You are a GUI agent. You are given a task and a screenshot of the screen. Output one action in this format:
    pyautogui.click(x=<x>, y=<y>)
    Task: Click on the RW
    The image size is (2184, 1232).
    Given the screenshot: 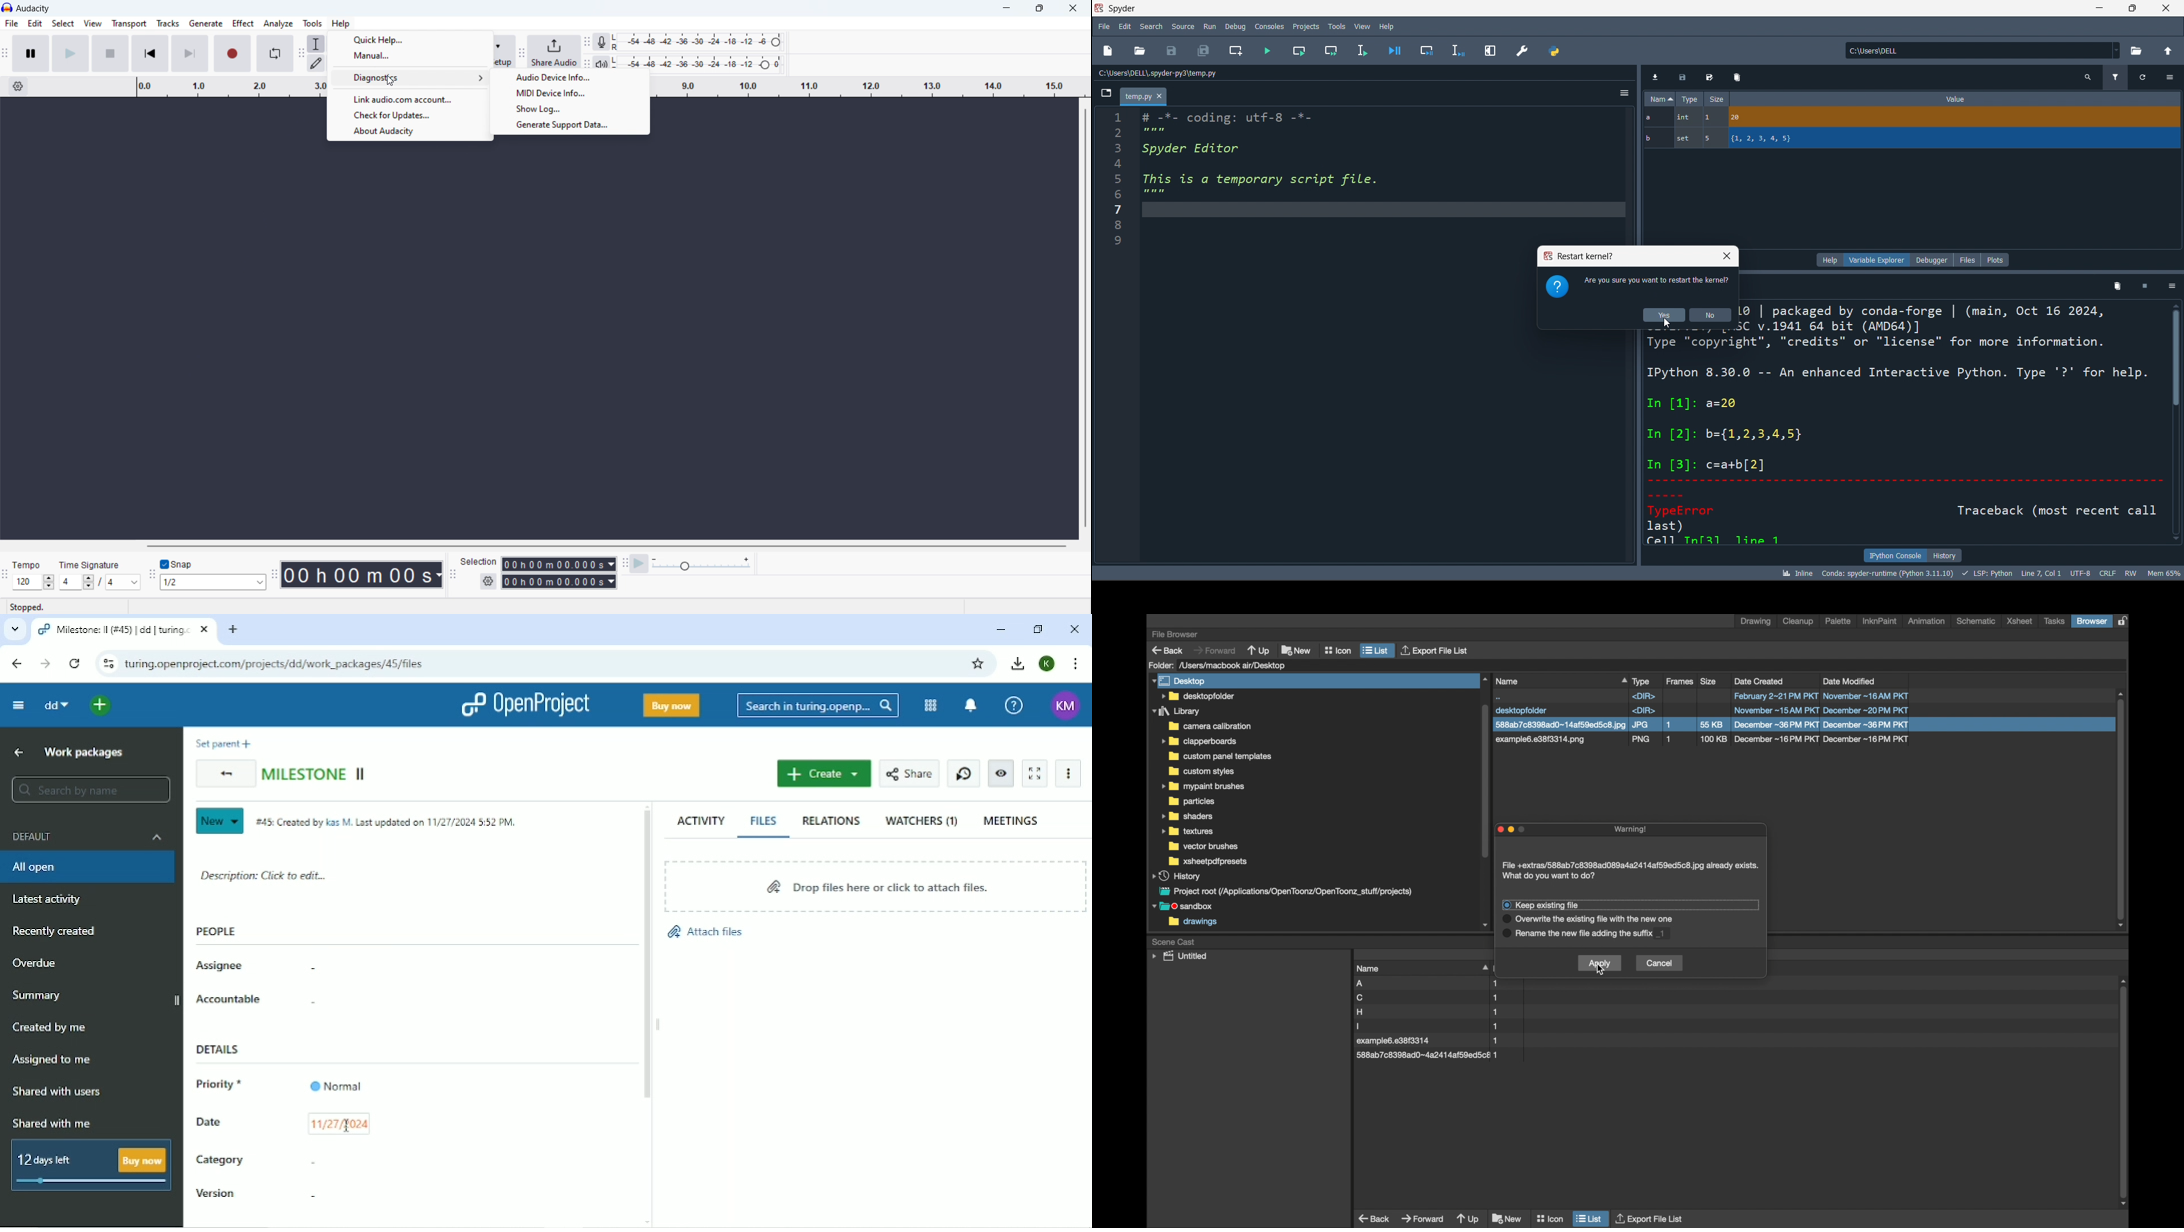 What is the action you would take?
    pyautogui.click(x=2132, y=571)
    